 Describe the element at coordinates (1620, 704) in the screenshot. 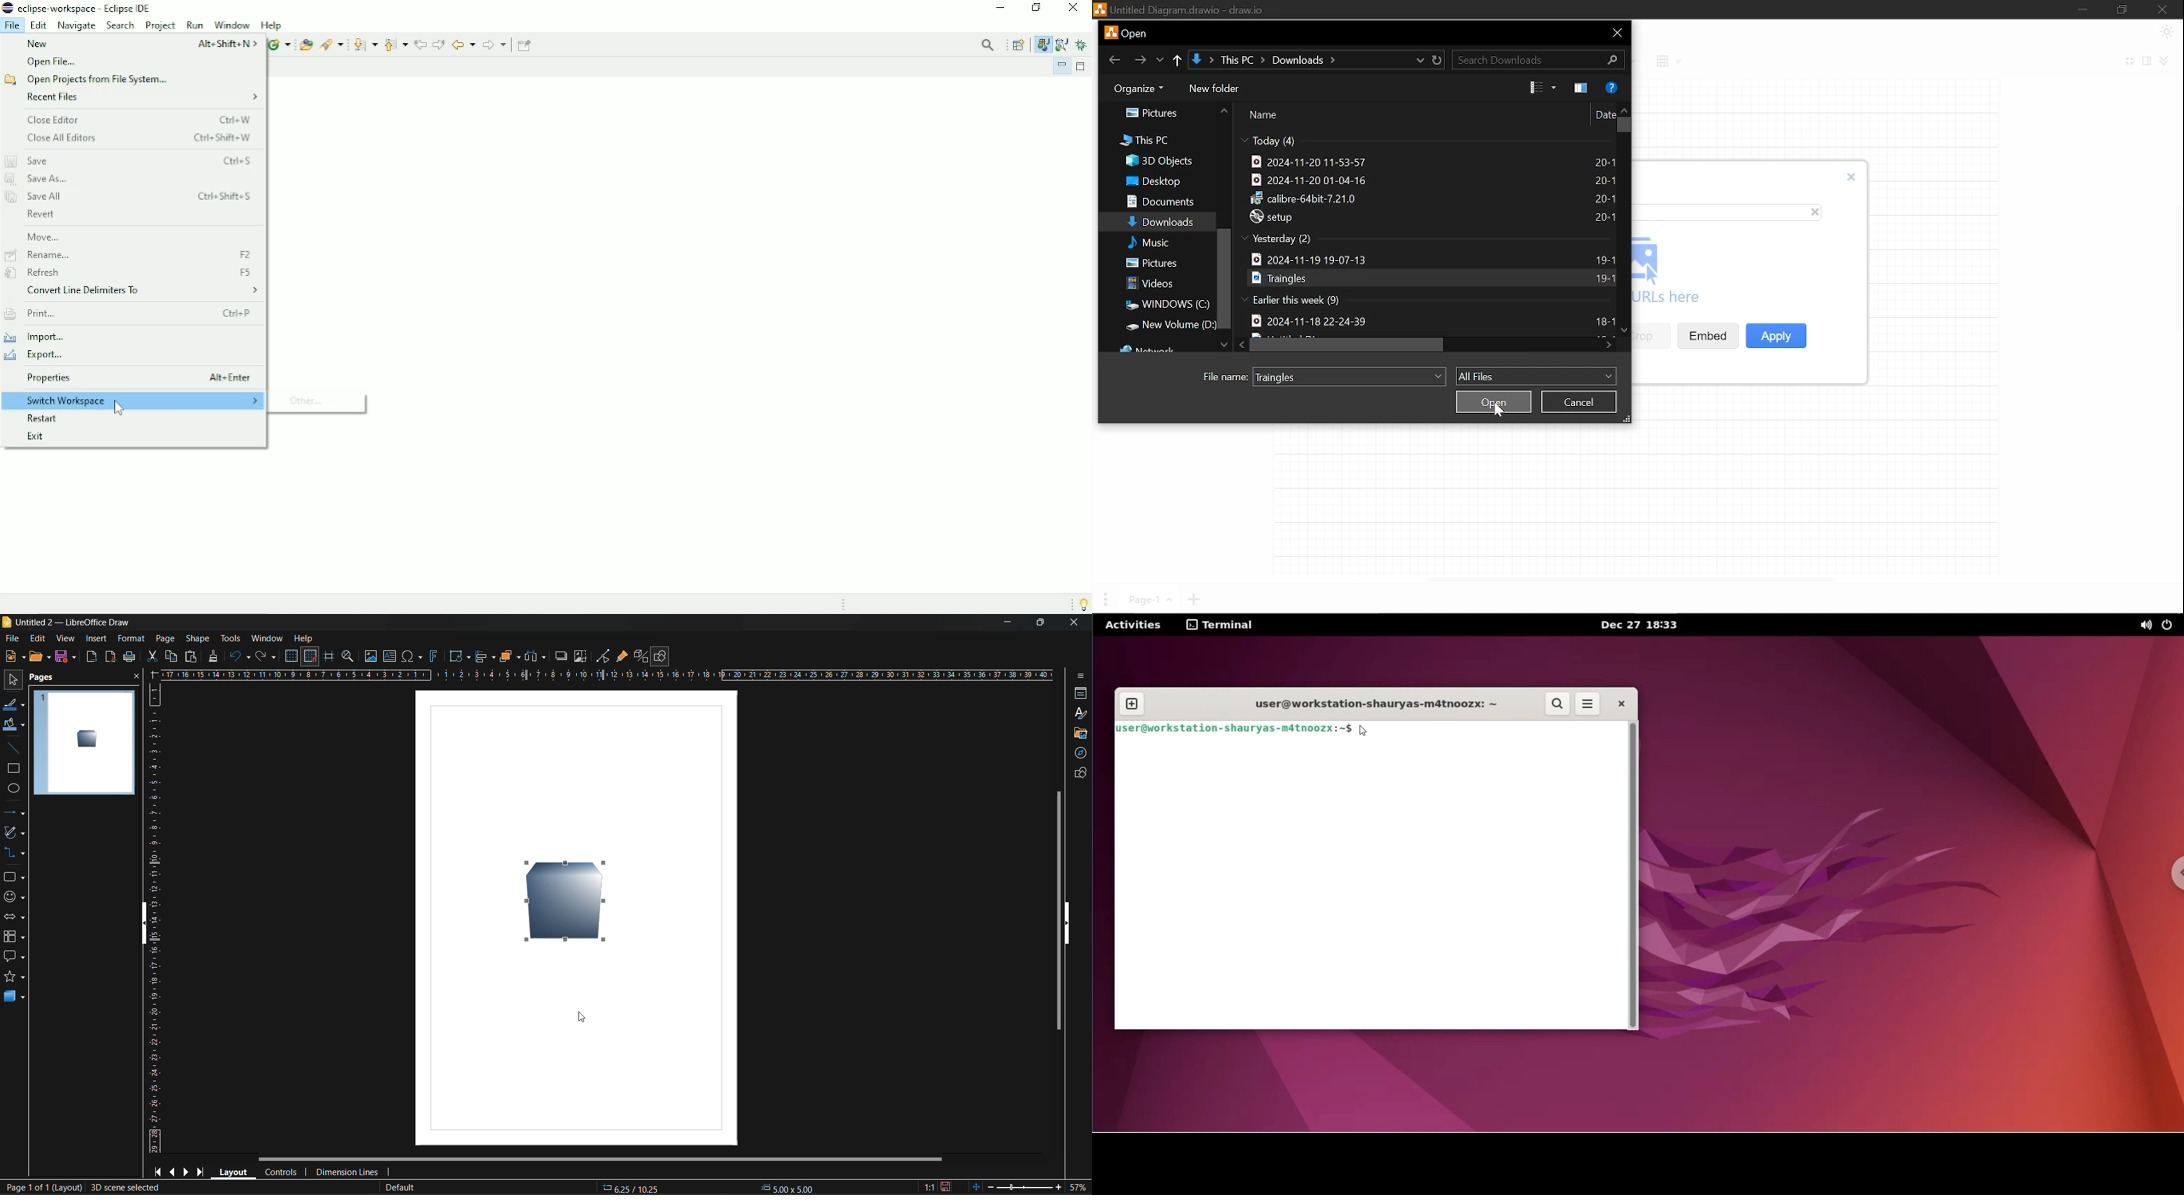

I see `close` at that location.